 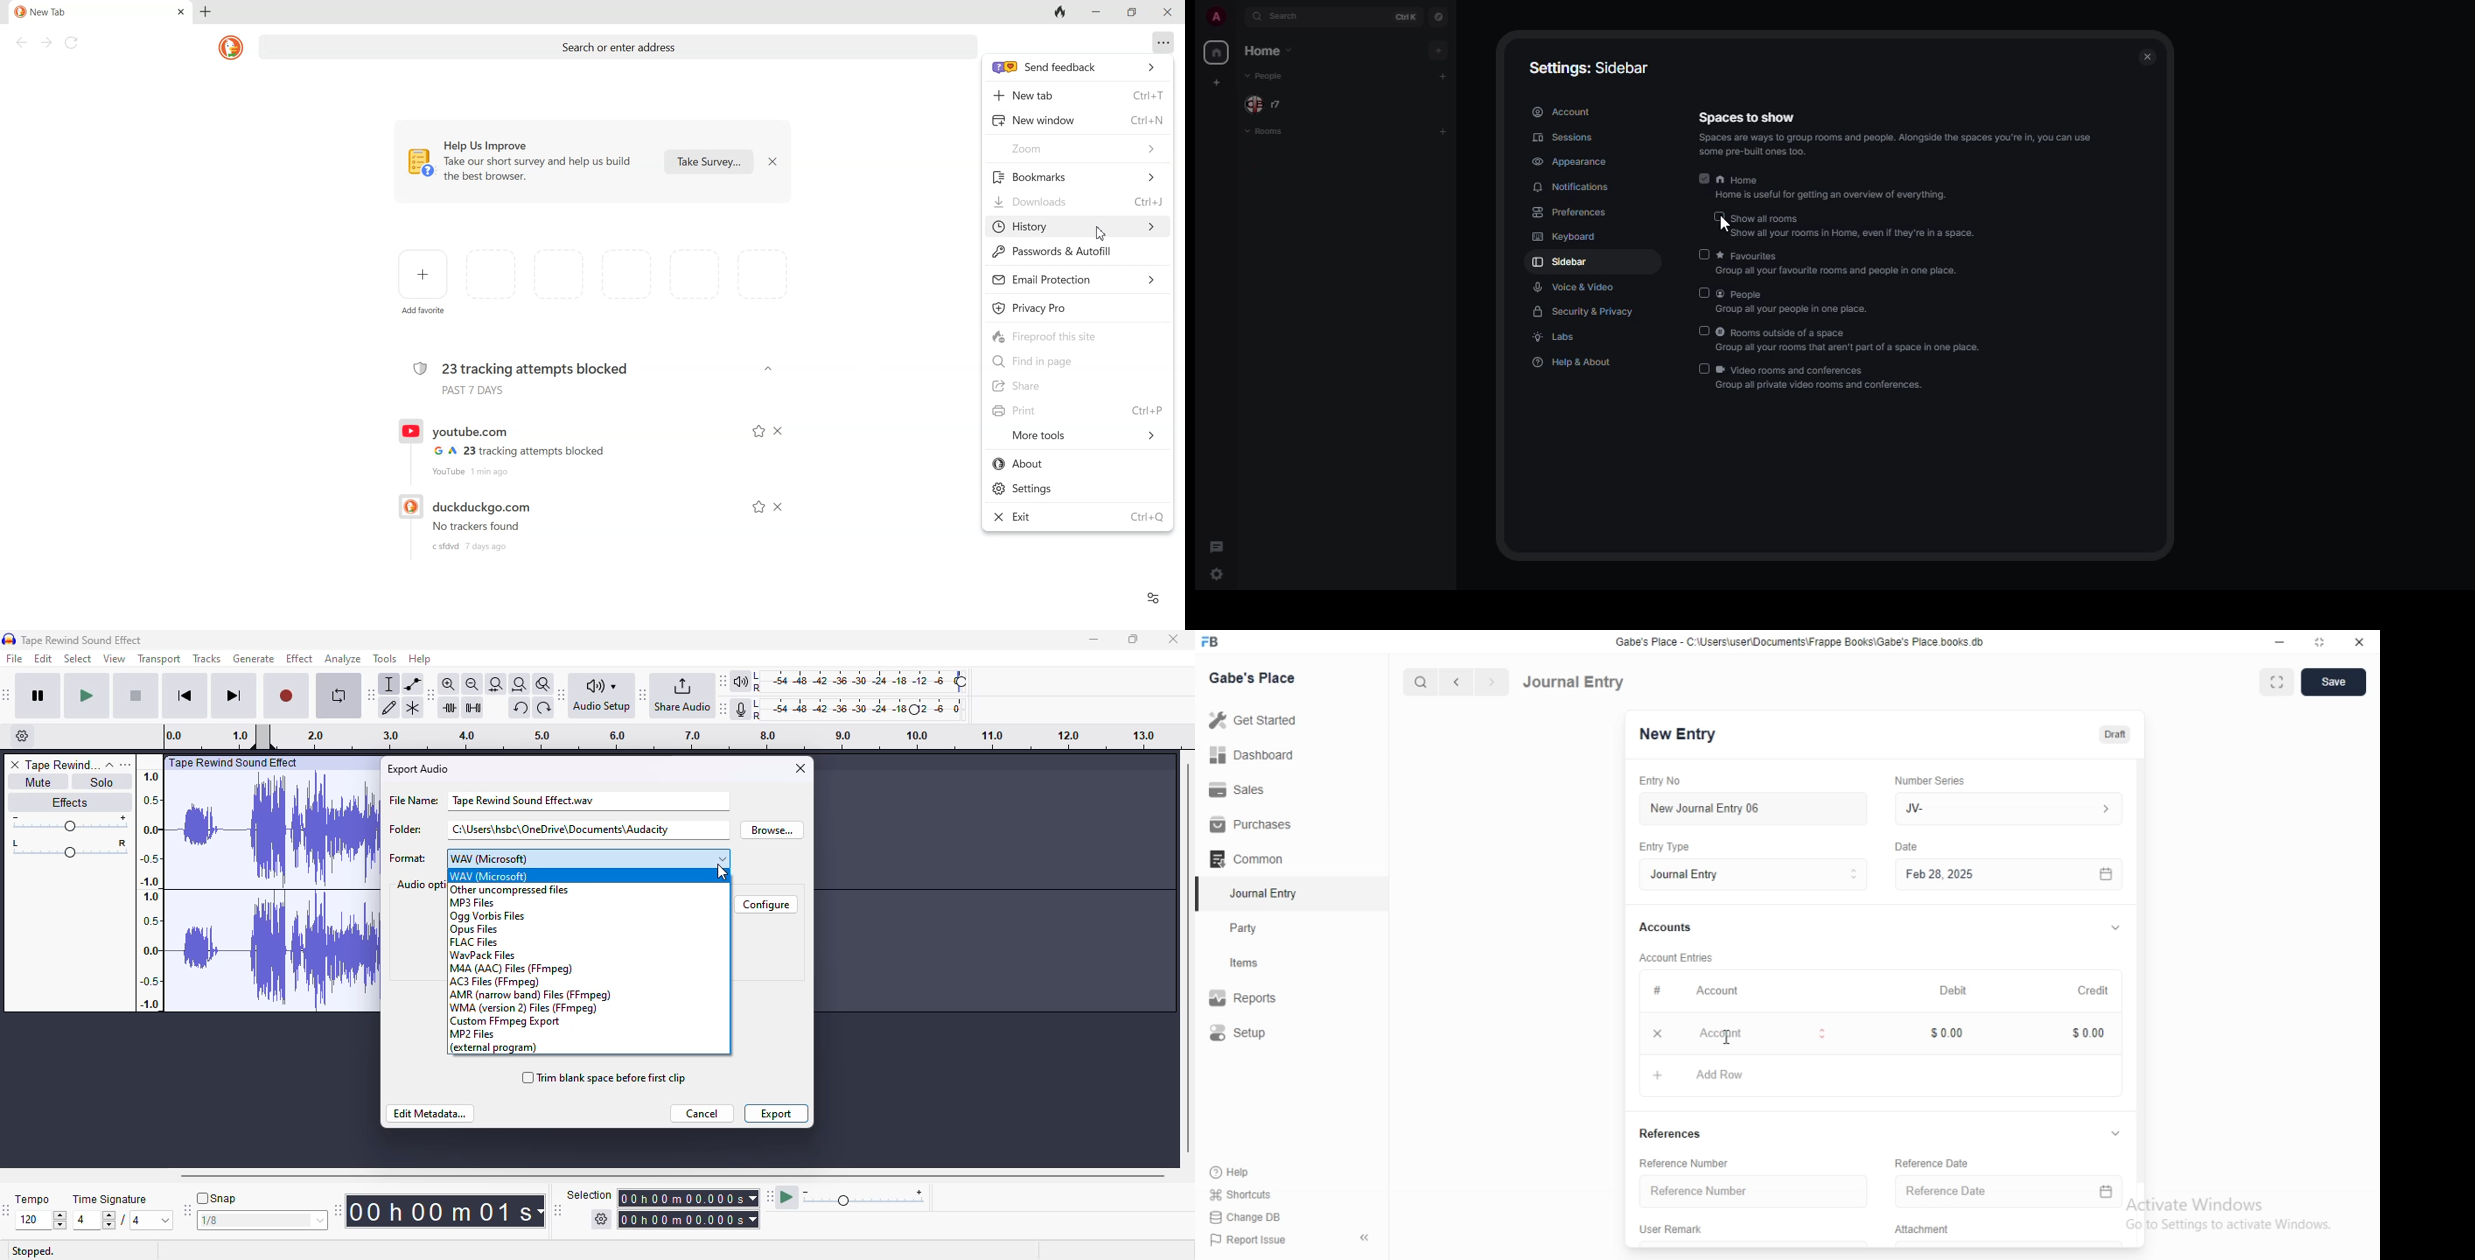 I want to click on audacity tools toolbar, so click(x=372, y=695).